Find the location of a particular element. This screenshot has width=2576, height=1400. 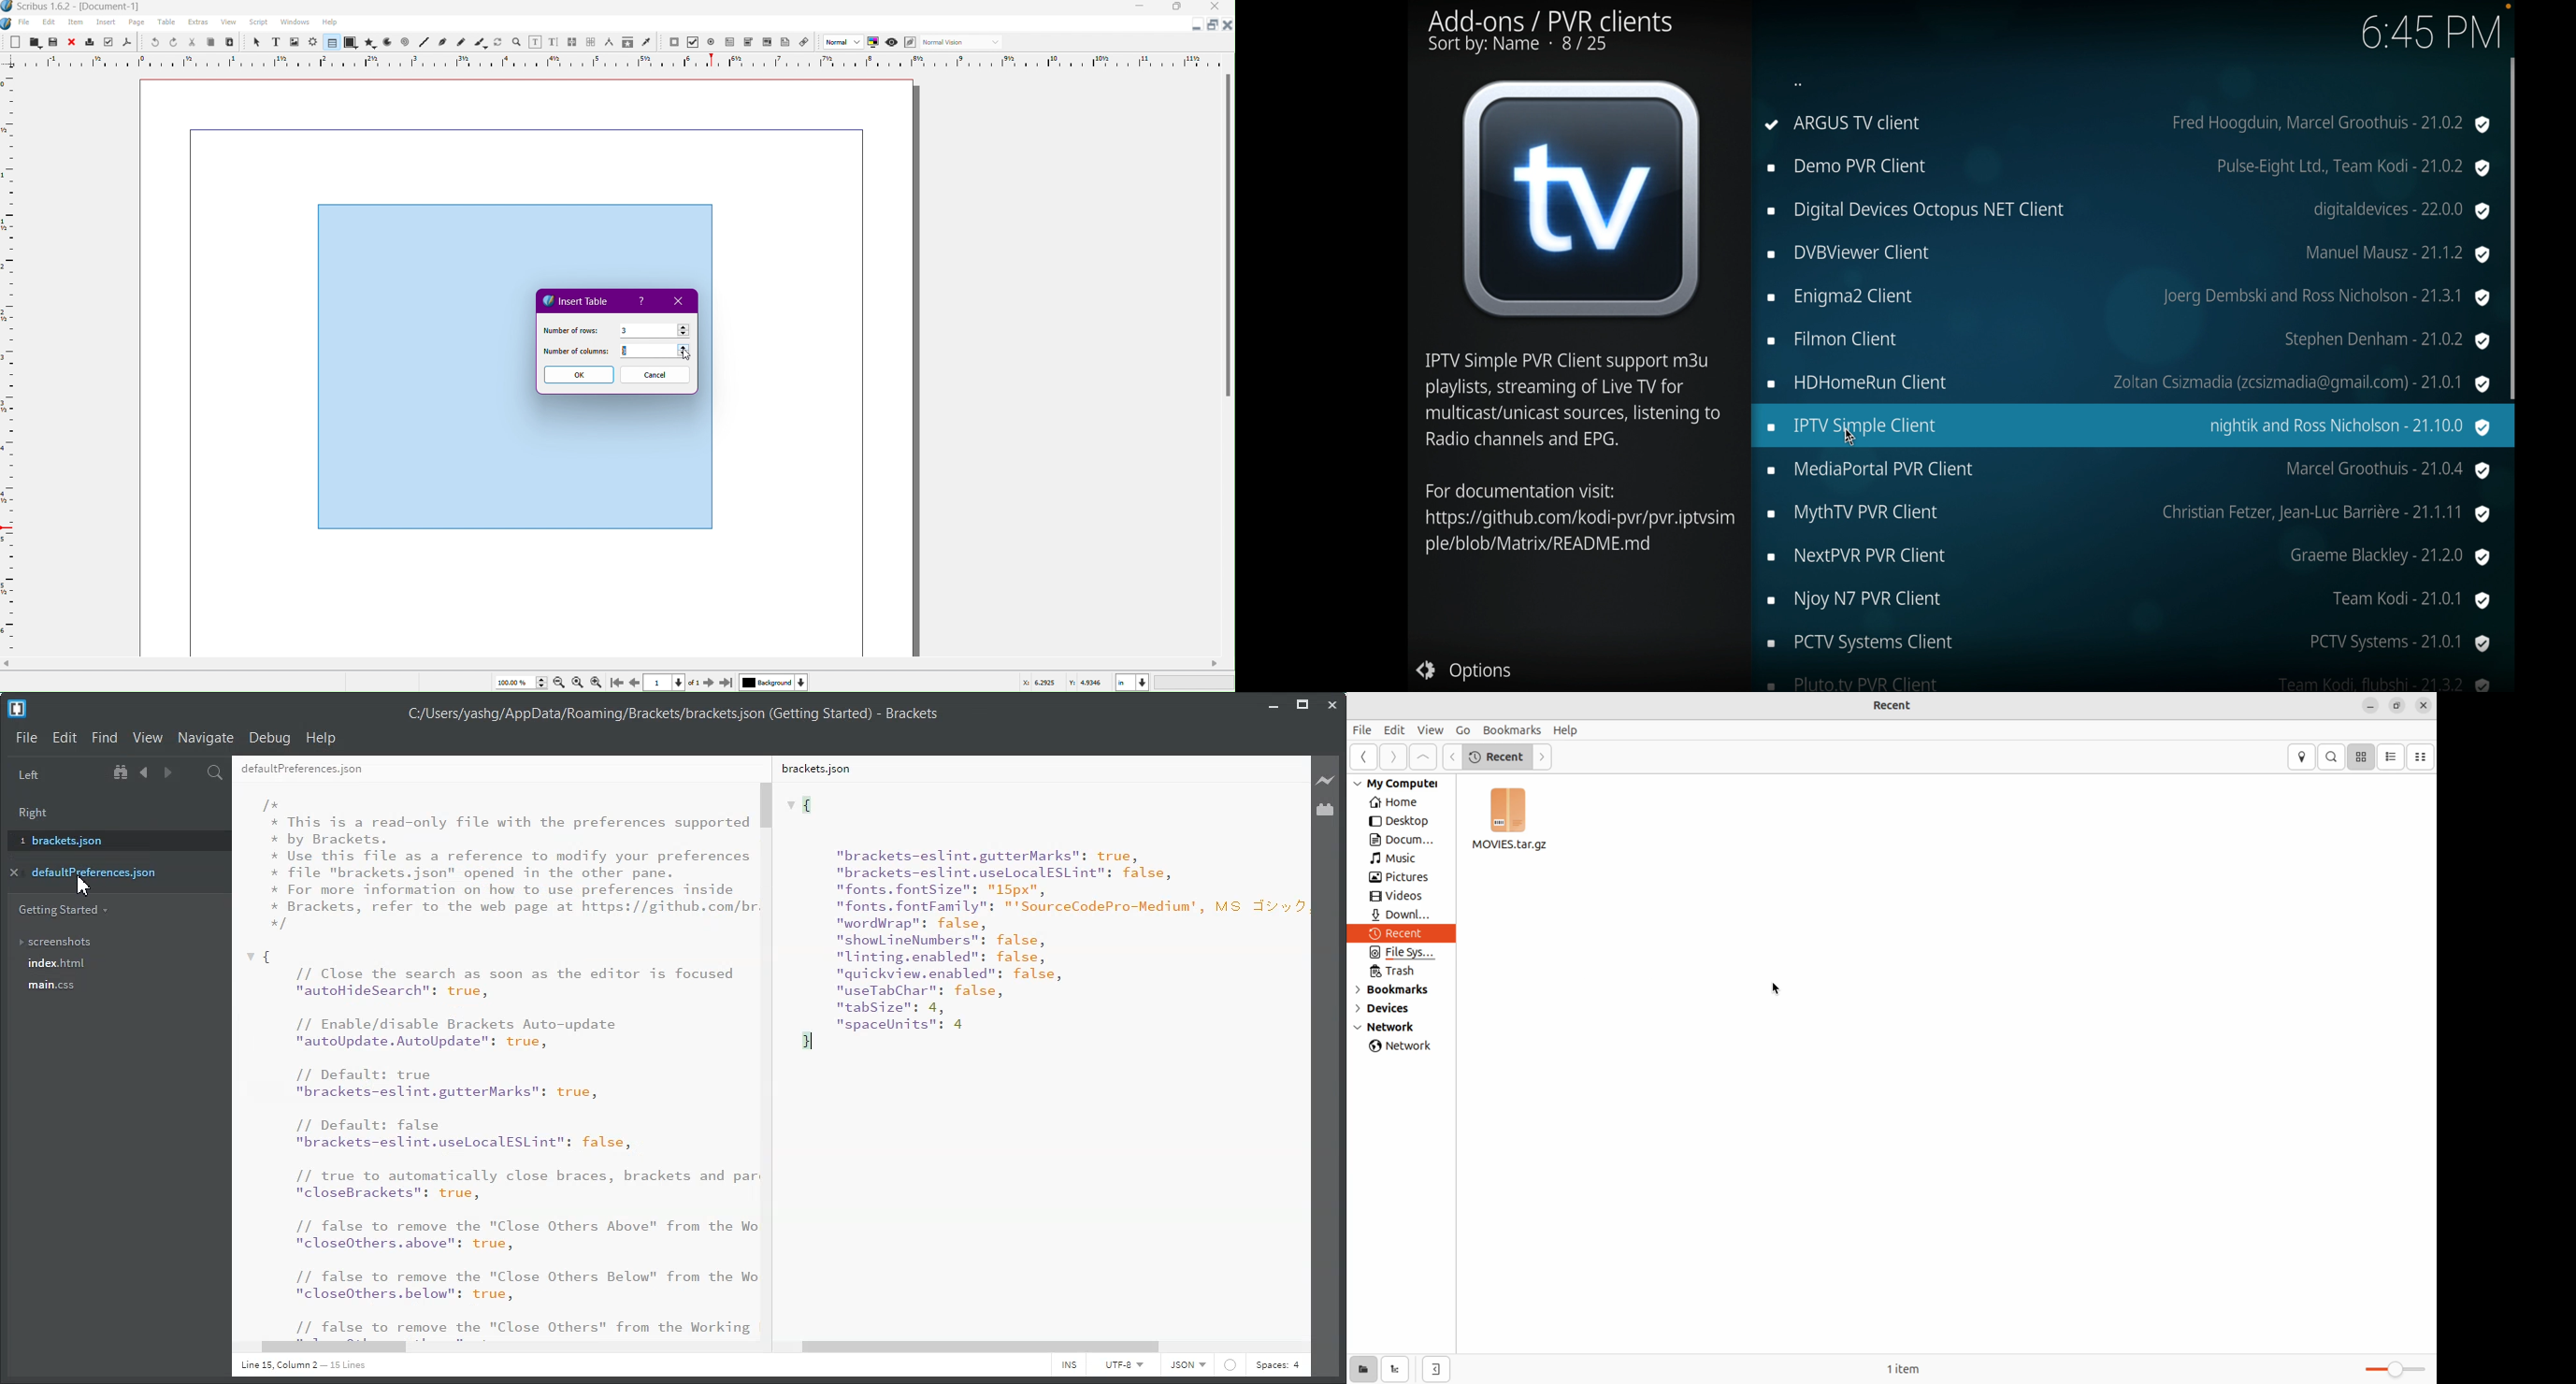

PDF Push Button is located at coordinates (674, 43).